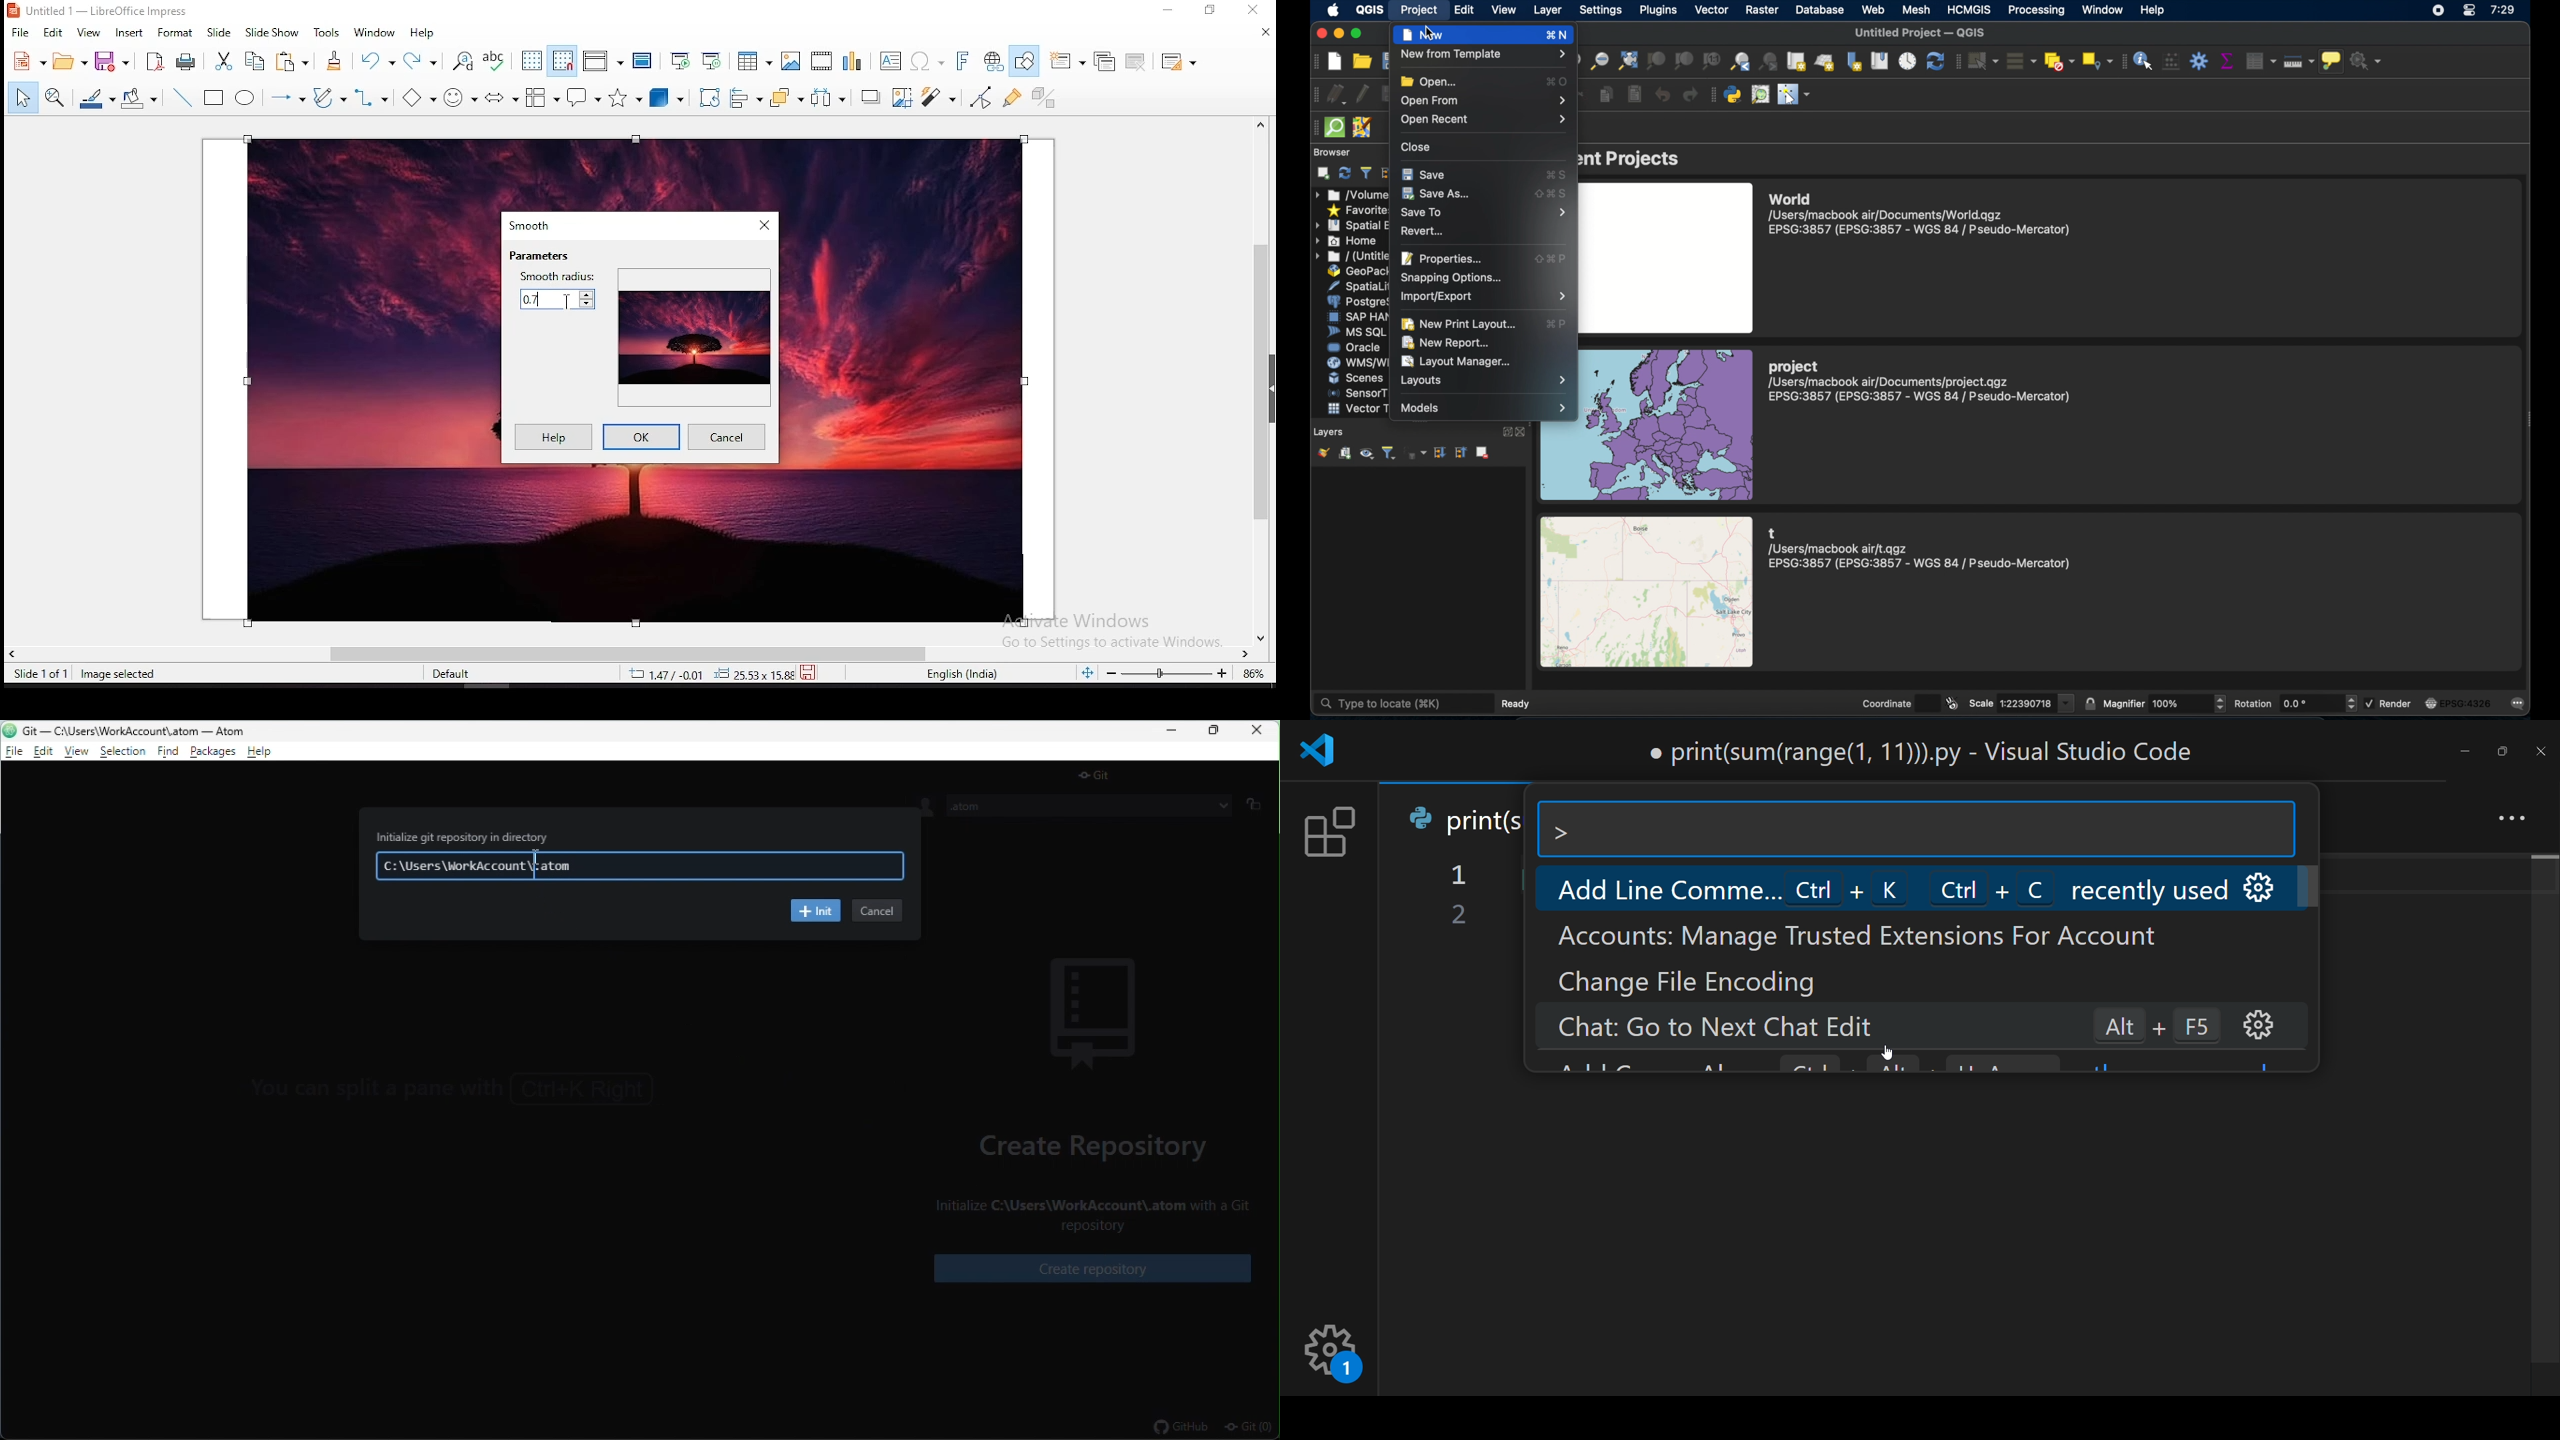 The height and width of the screenshot is (1456, 2576). Describe the element at coordinates (89, 33) in the screenshot. I see `view` at that location.